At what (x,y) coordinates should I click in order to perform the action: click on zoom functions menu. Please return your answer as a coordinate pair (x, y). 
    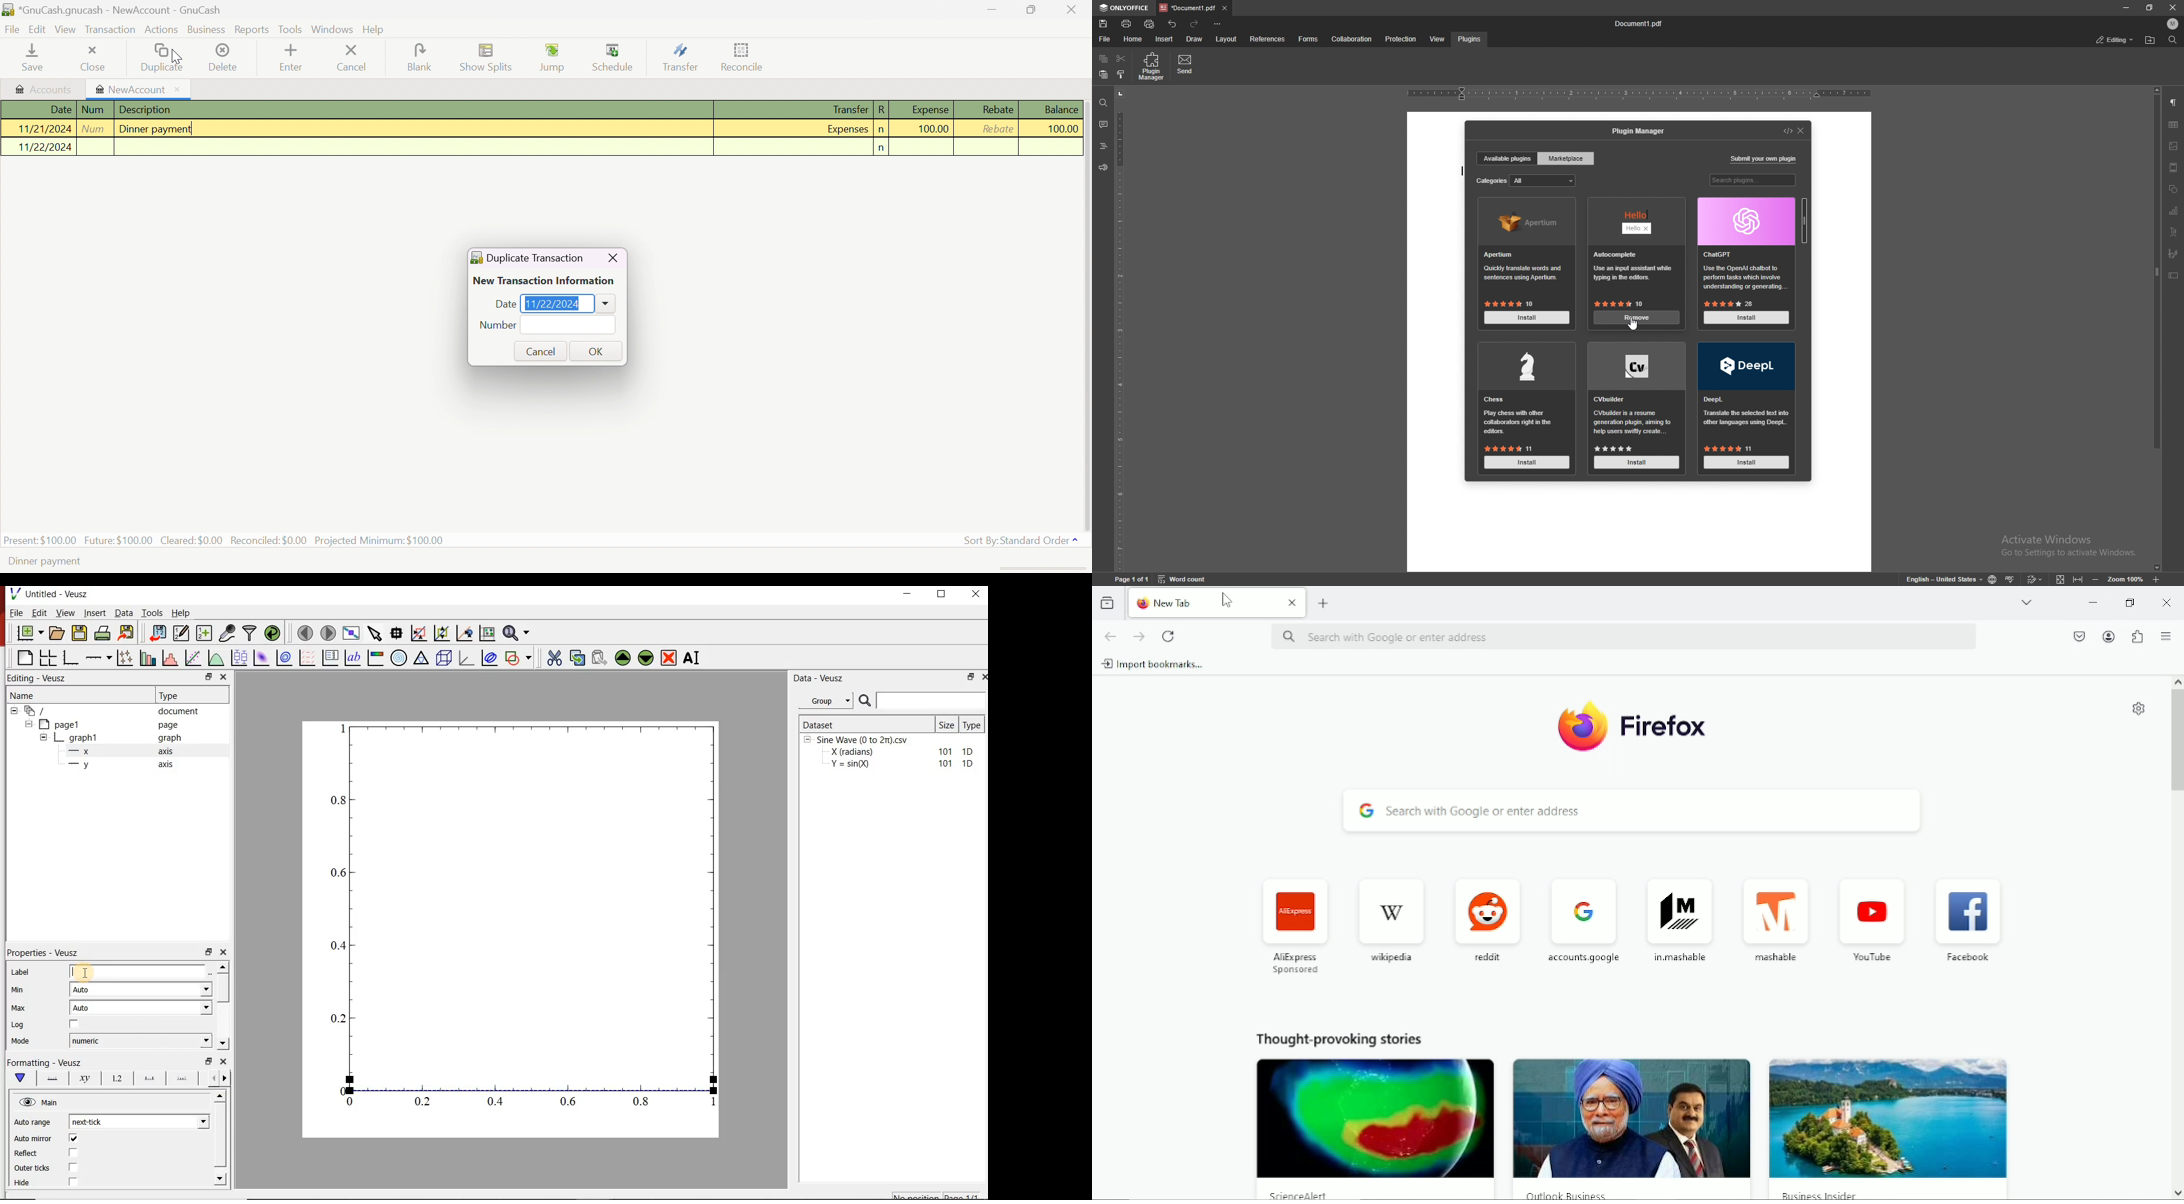
    Looking at the image, I should click on (518, 631).